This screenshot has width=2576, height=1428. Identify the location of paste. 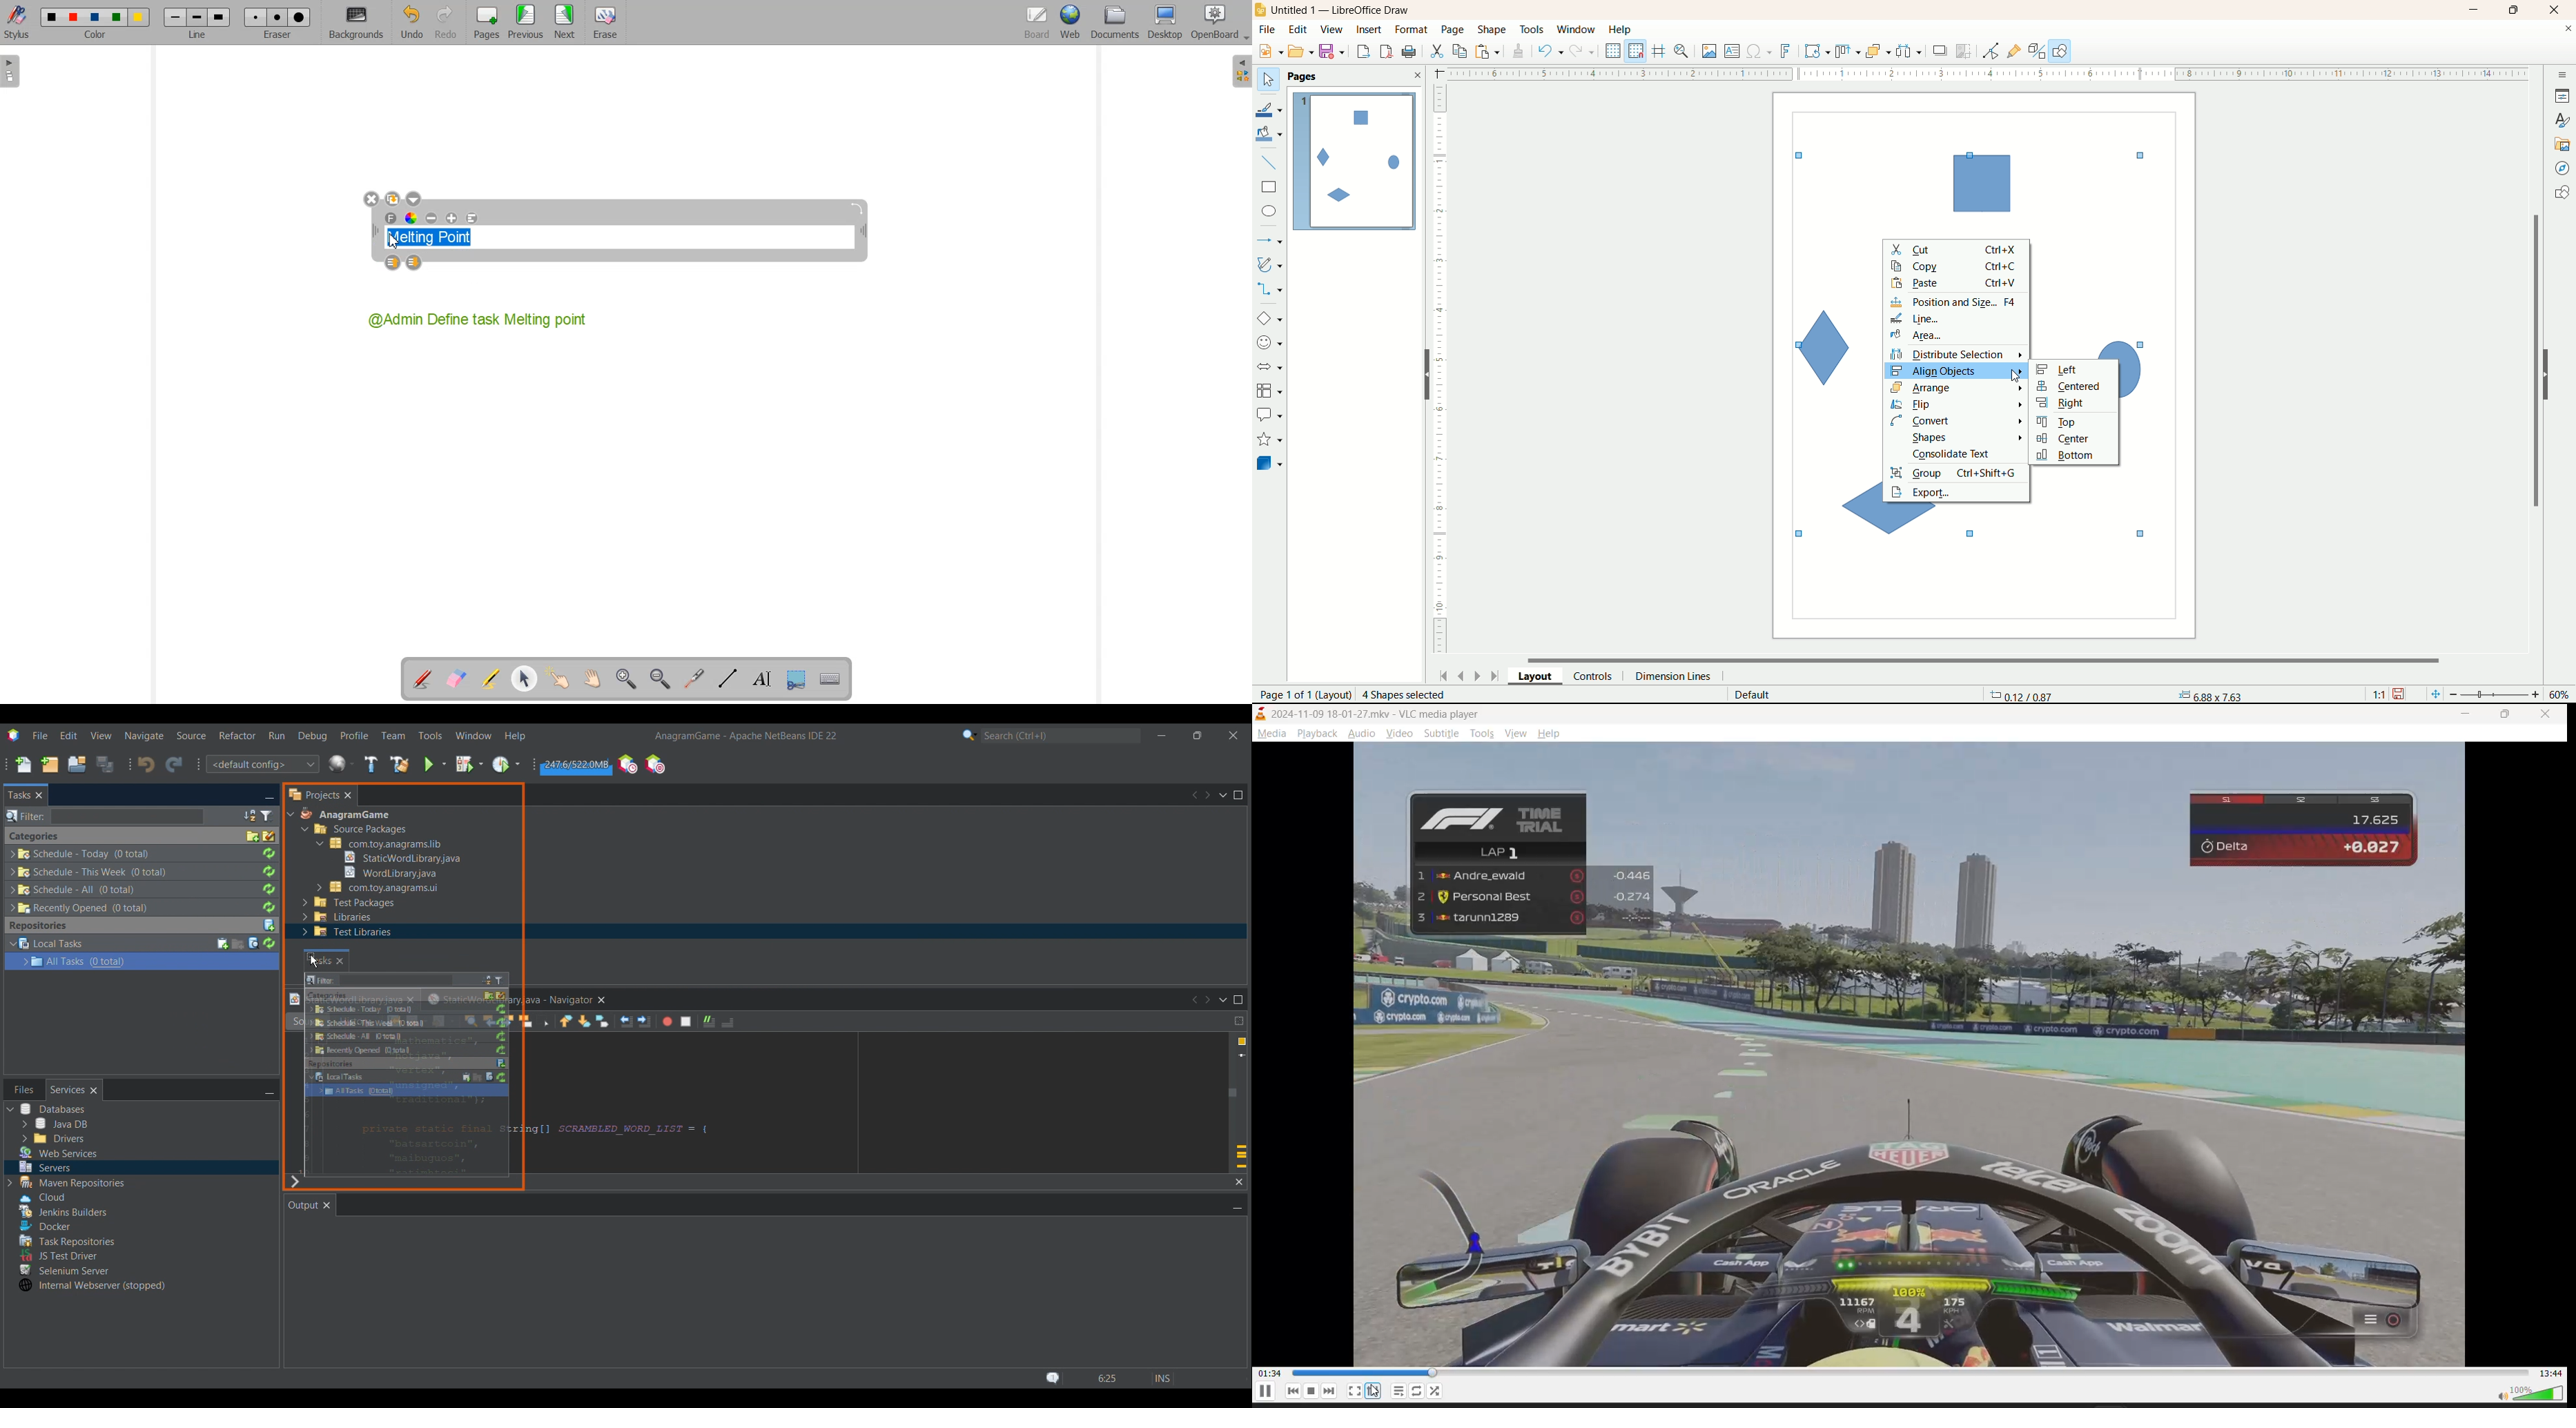
(1490, 50).